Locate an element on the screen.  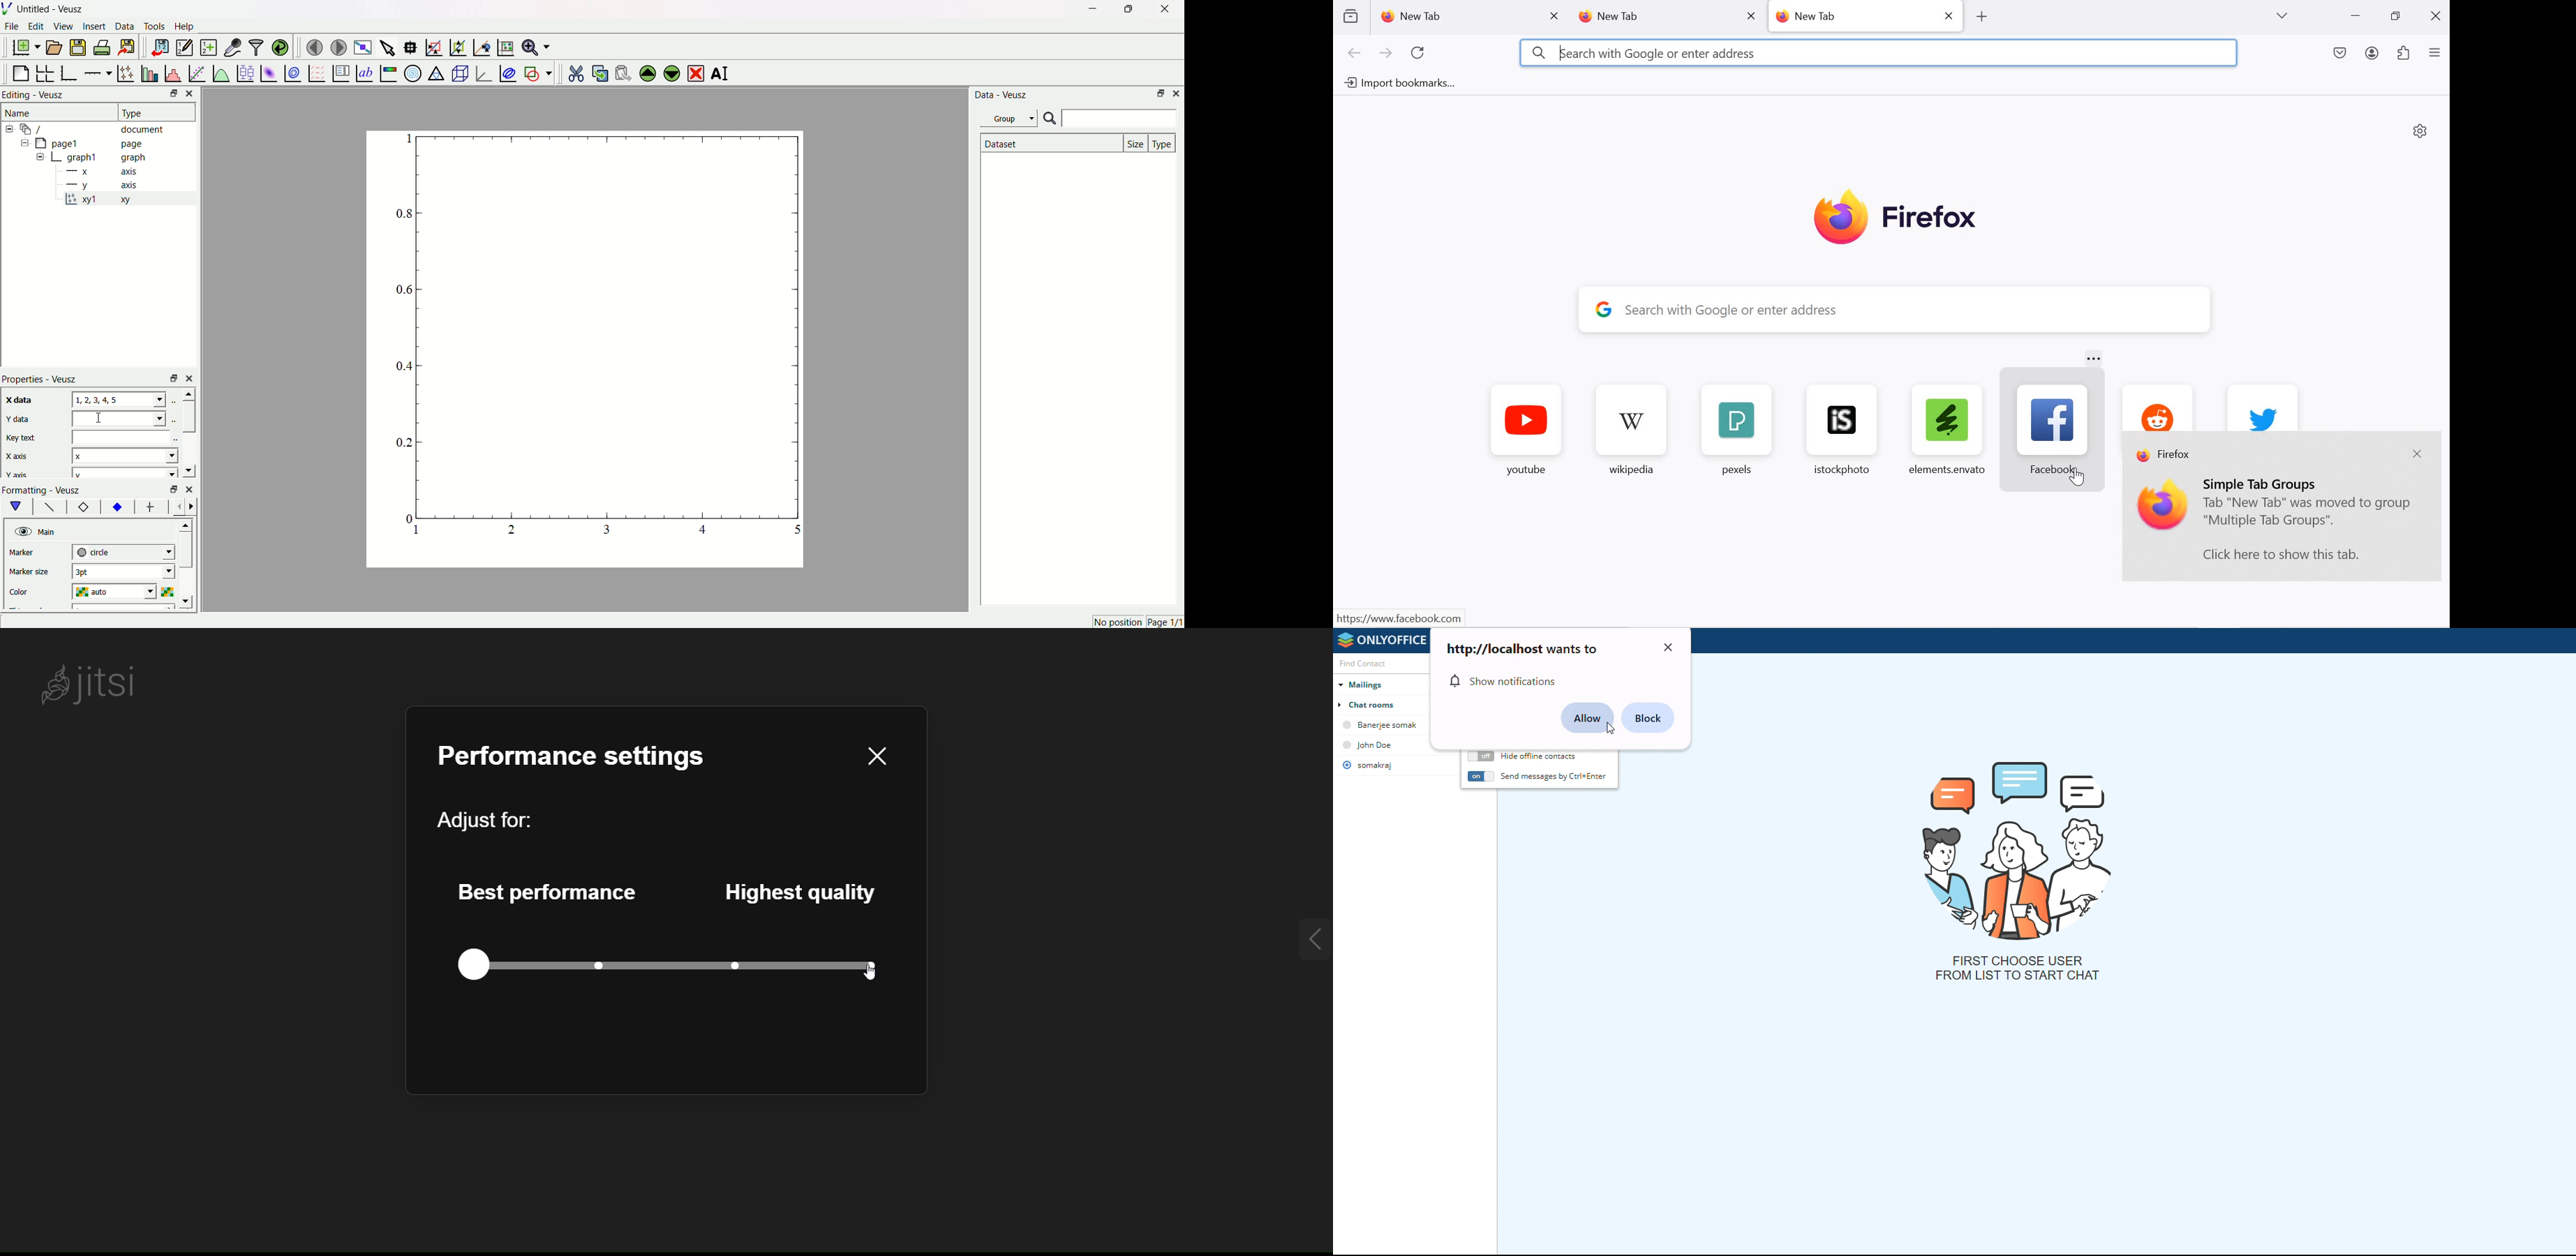
open new tab is located at coordinates (1980, 16).